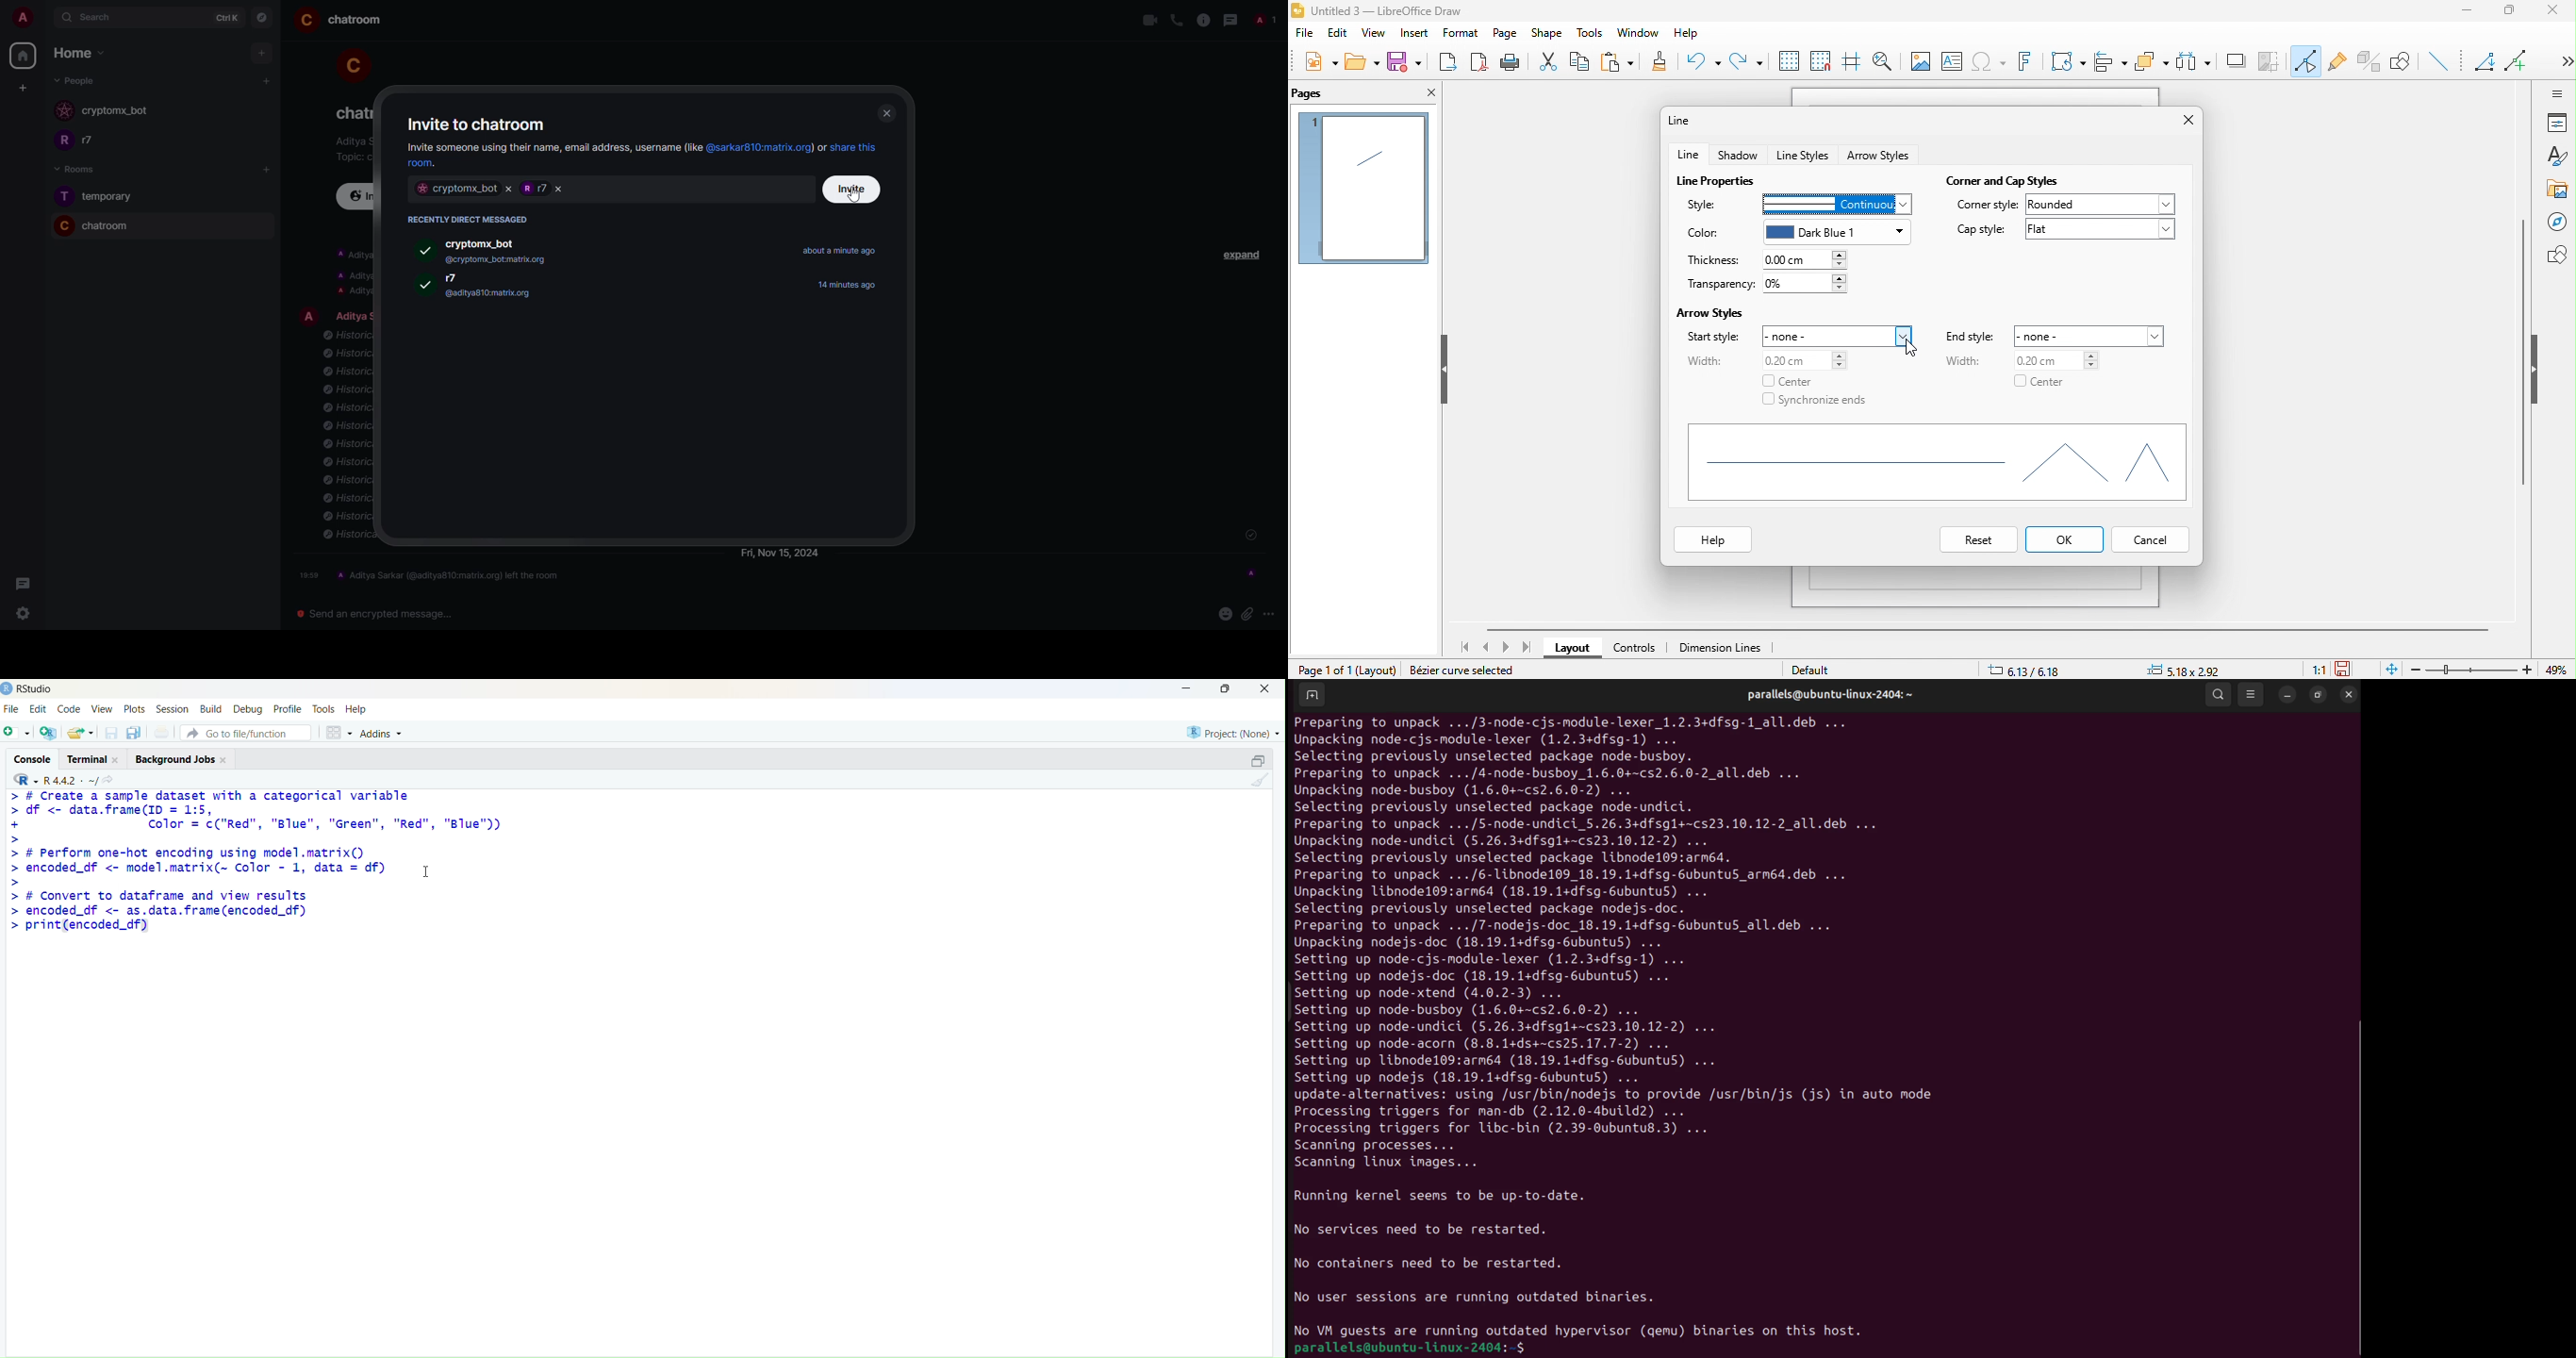  I want to click on Untitled 3 - LibreOffice Draw, so click(1379, 9).